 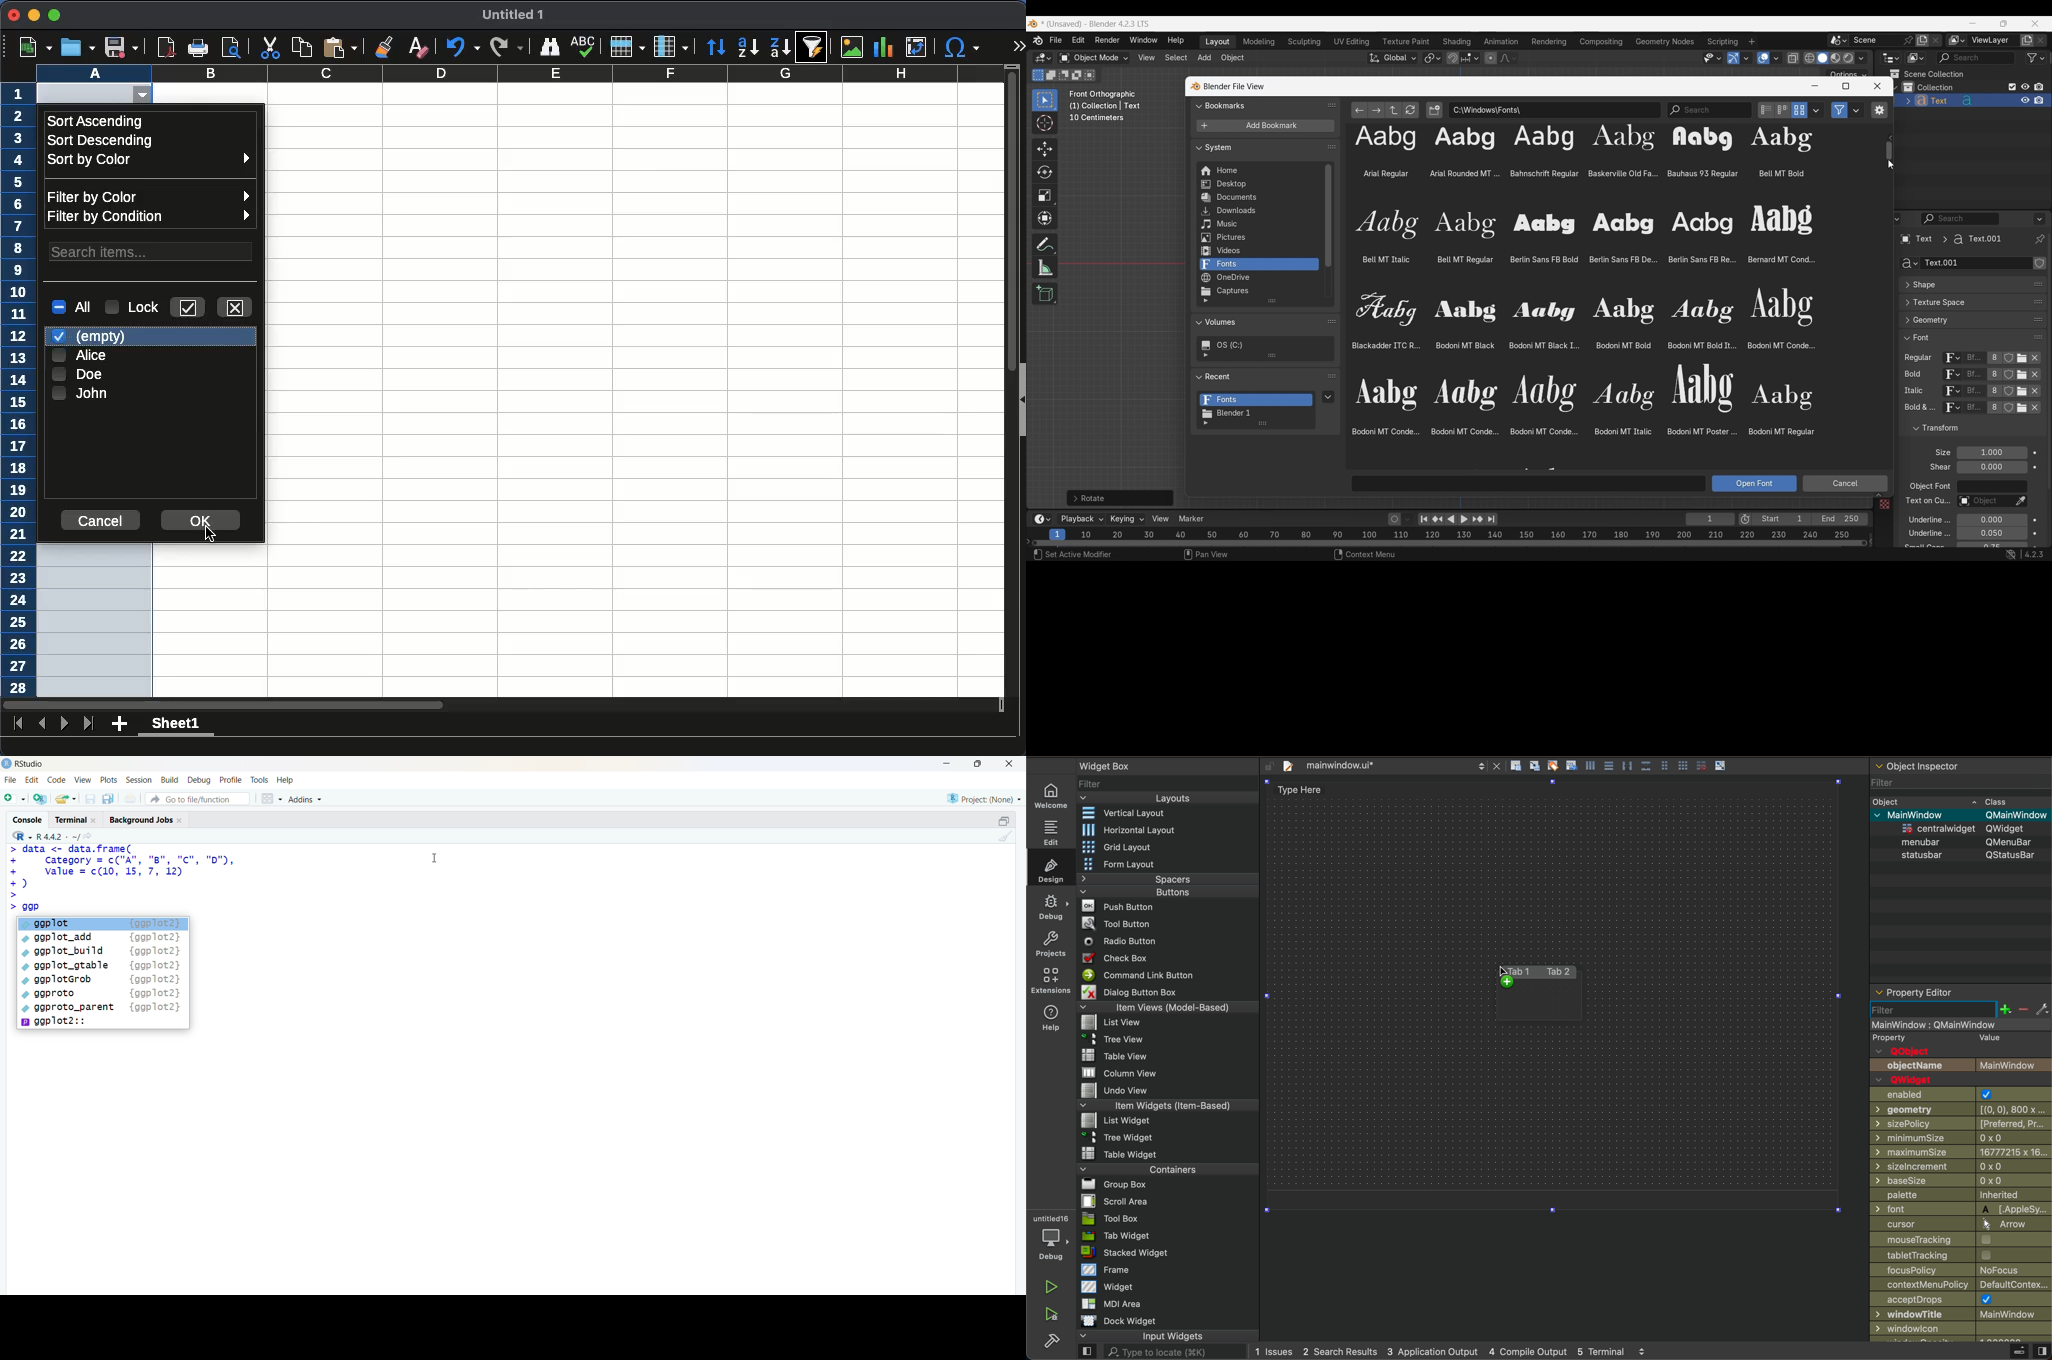 I want to click on Collapse Volumes, so click(x=1255, y=323).